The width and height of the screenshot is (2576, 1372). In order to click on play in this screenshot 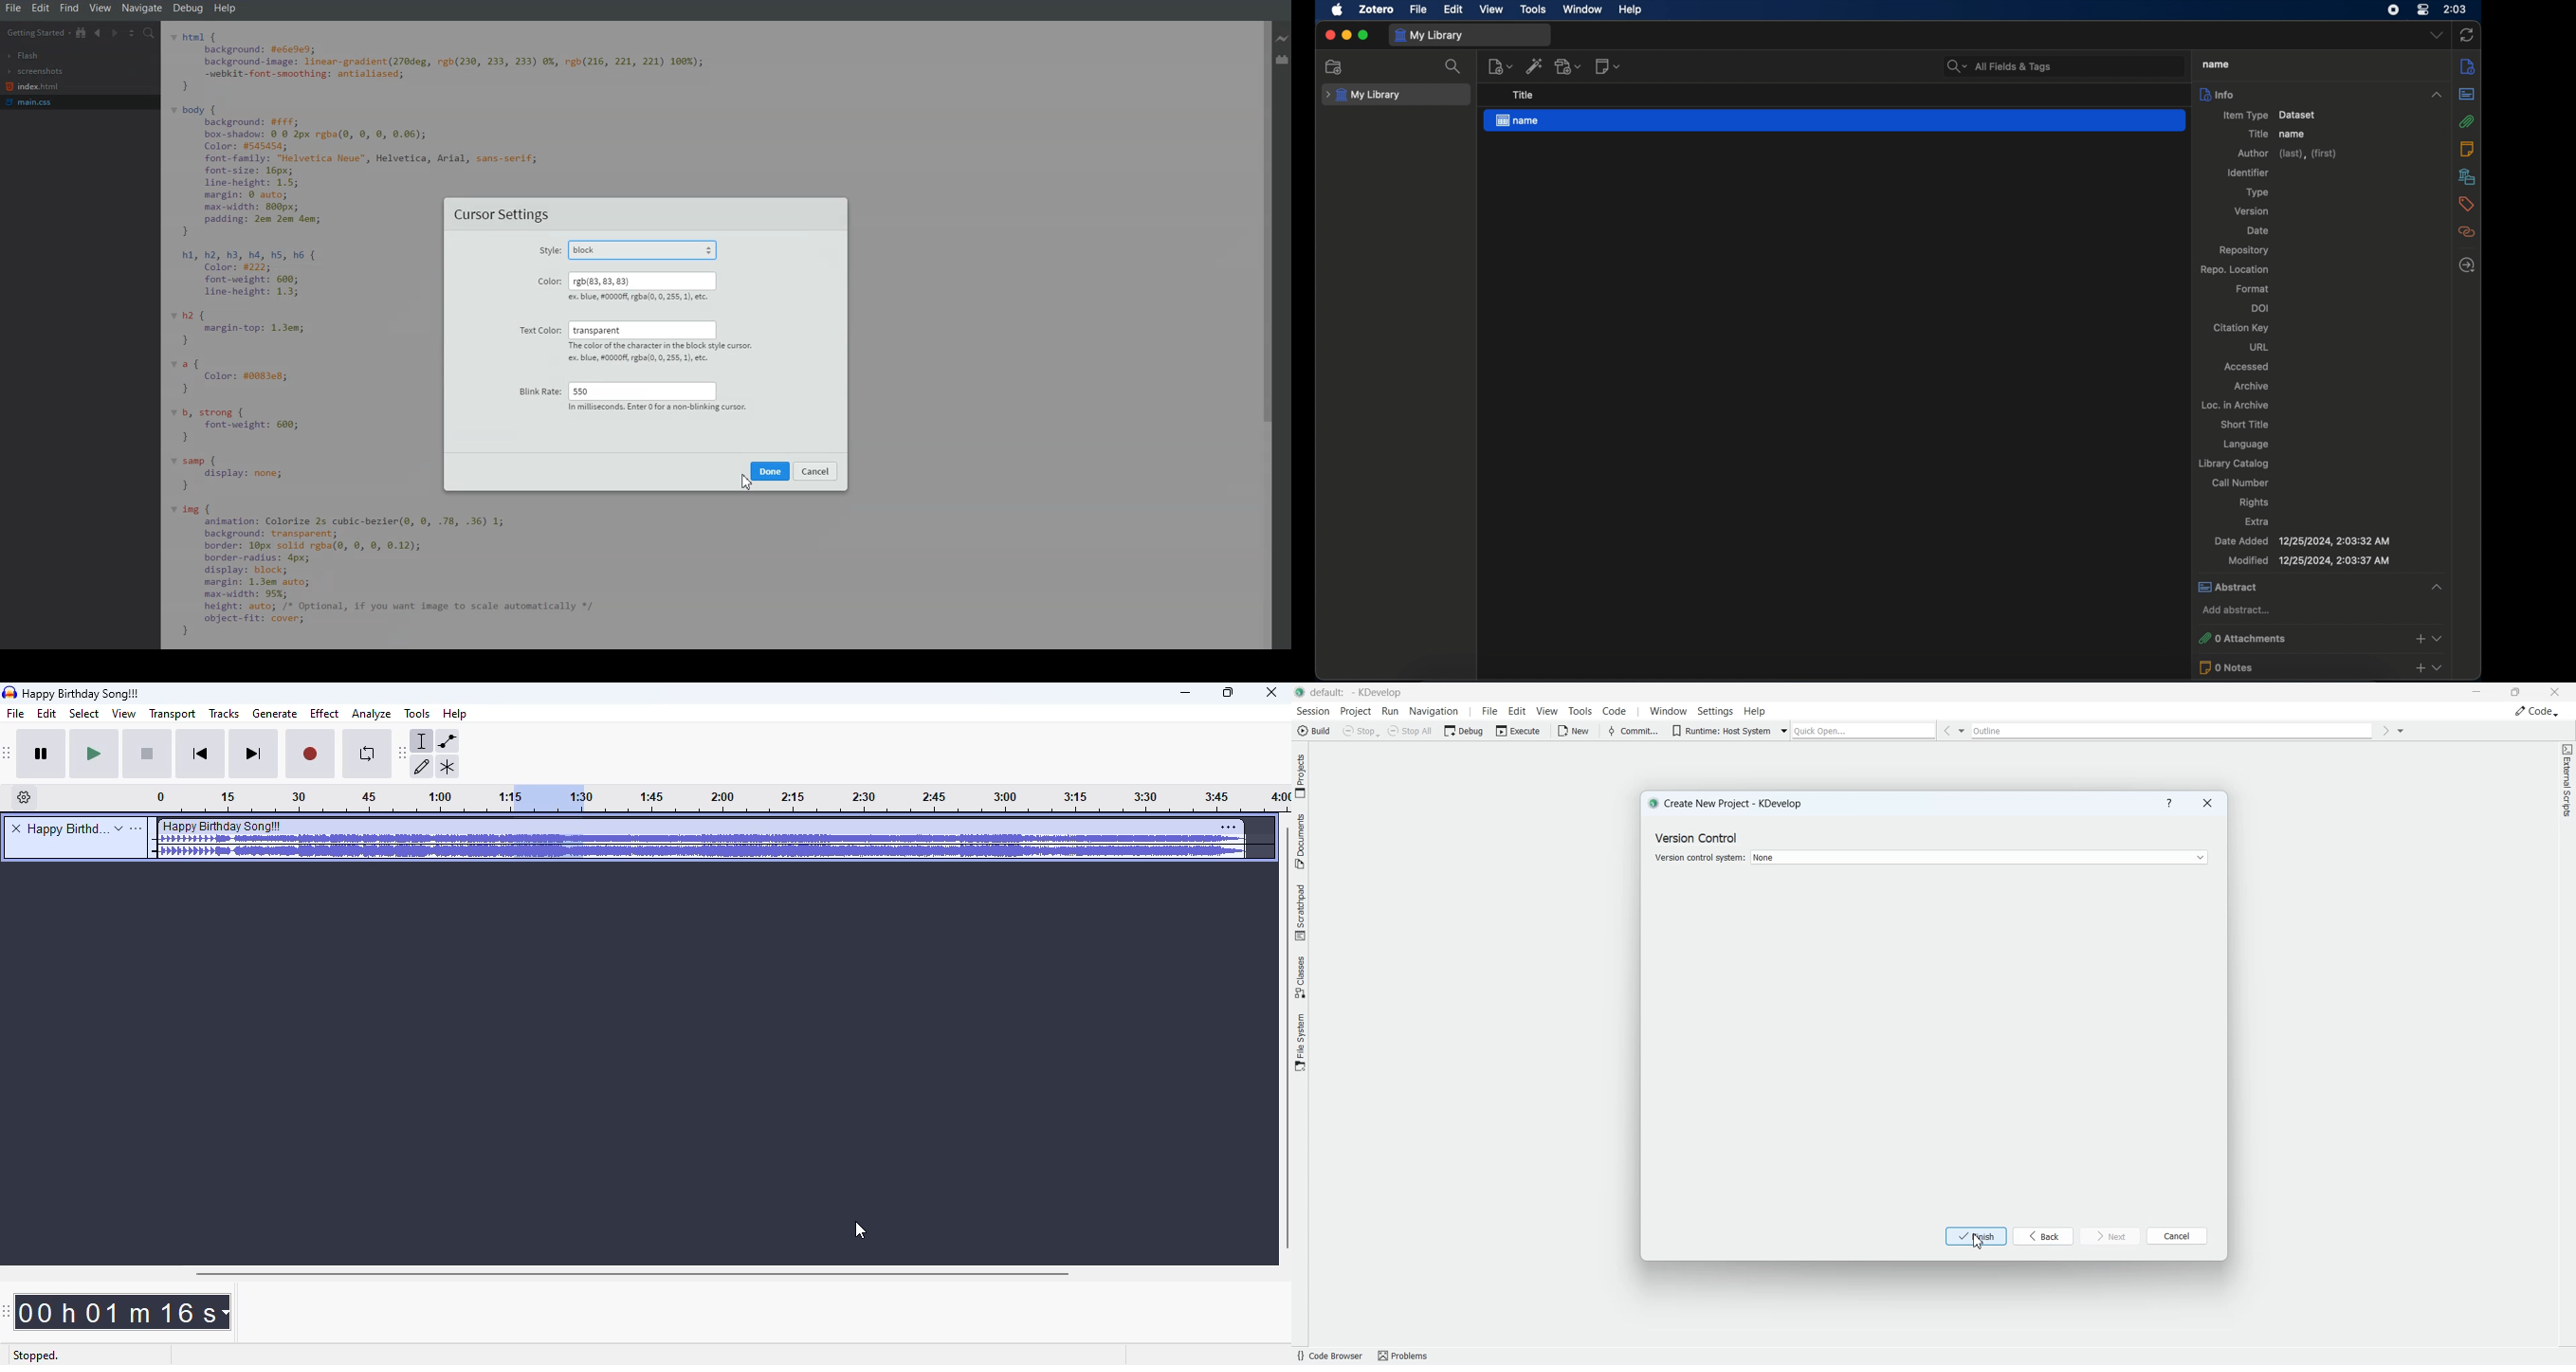, I will do `click(95, 755)`.